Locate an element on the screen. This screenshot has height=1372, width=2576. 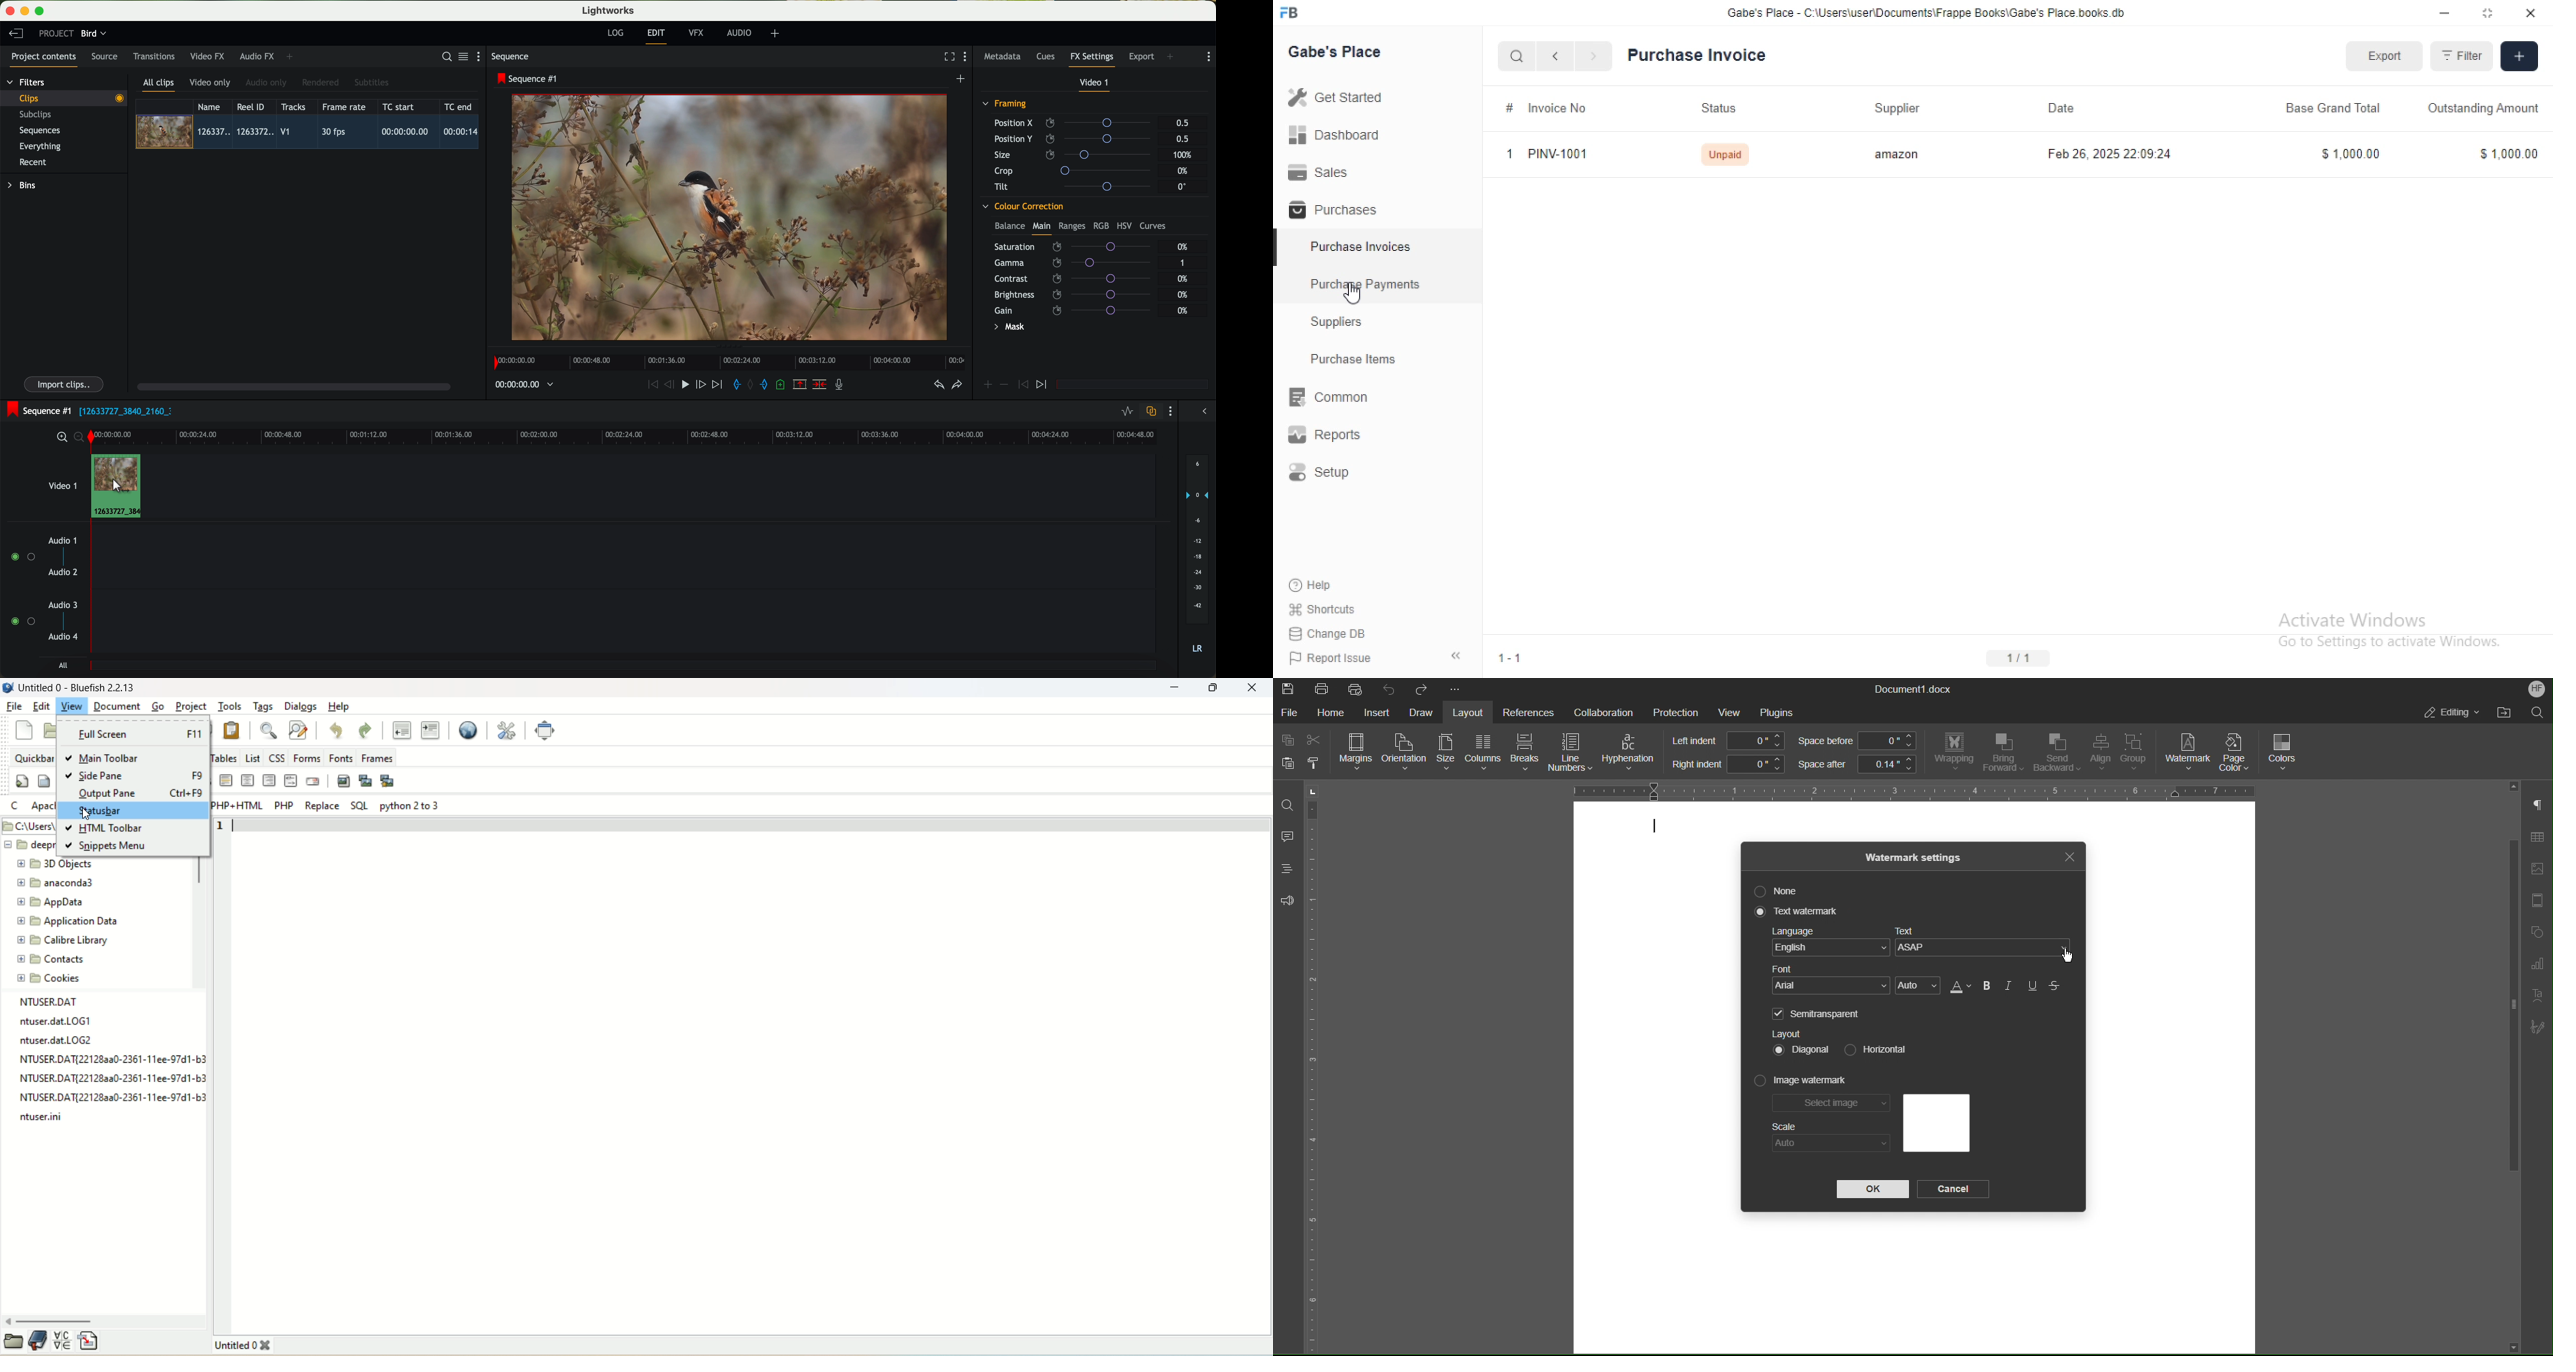
icon is located at coordinates (1004, 385).